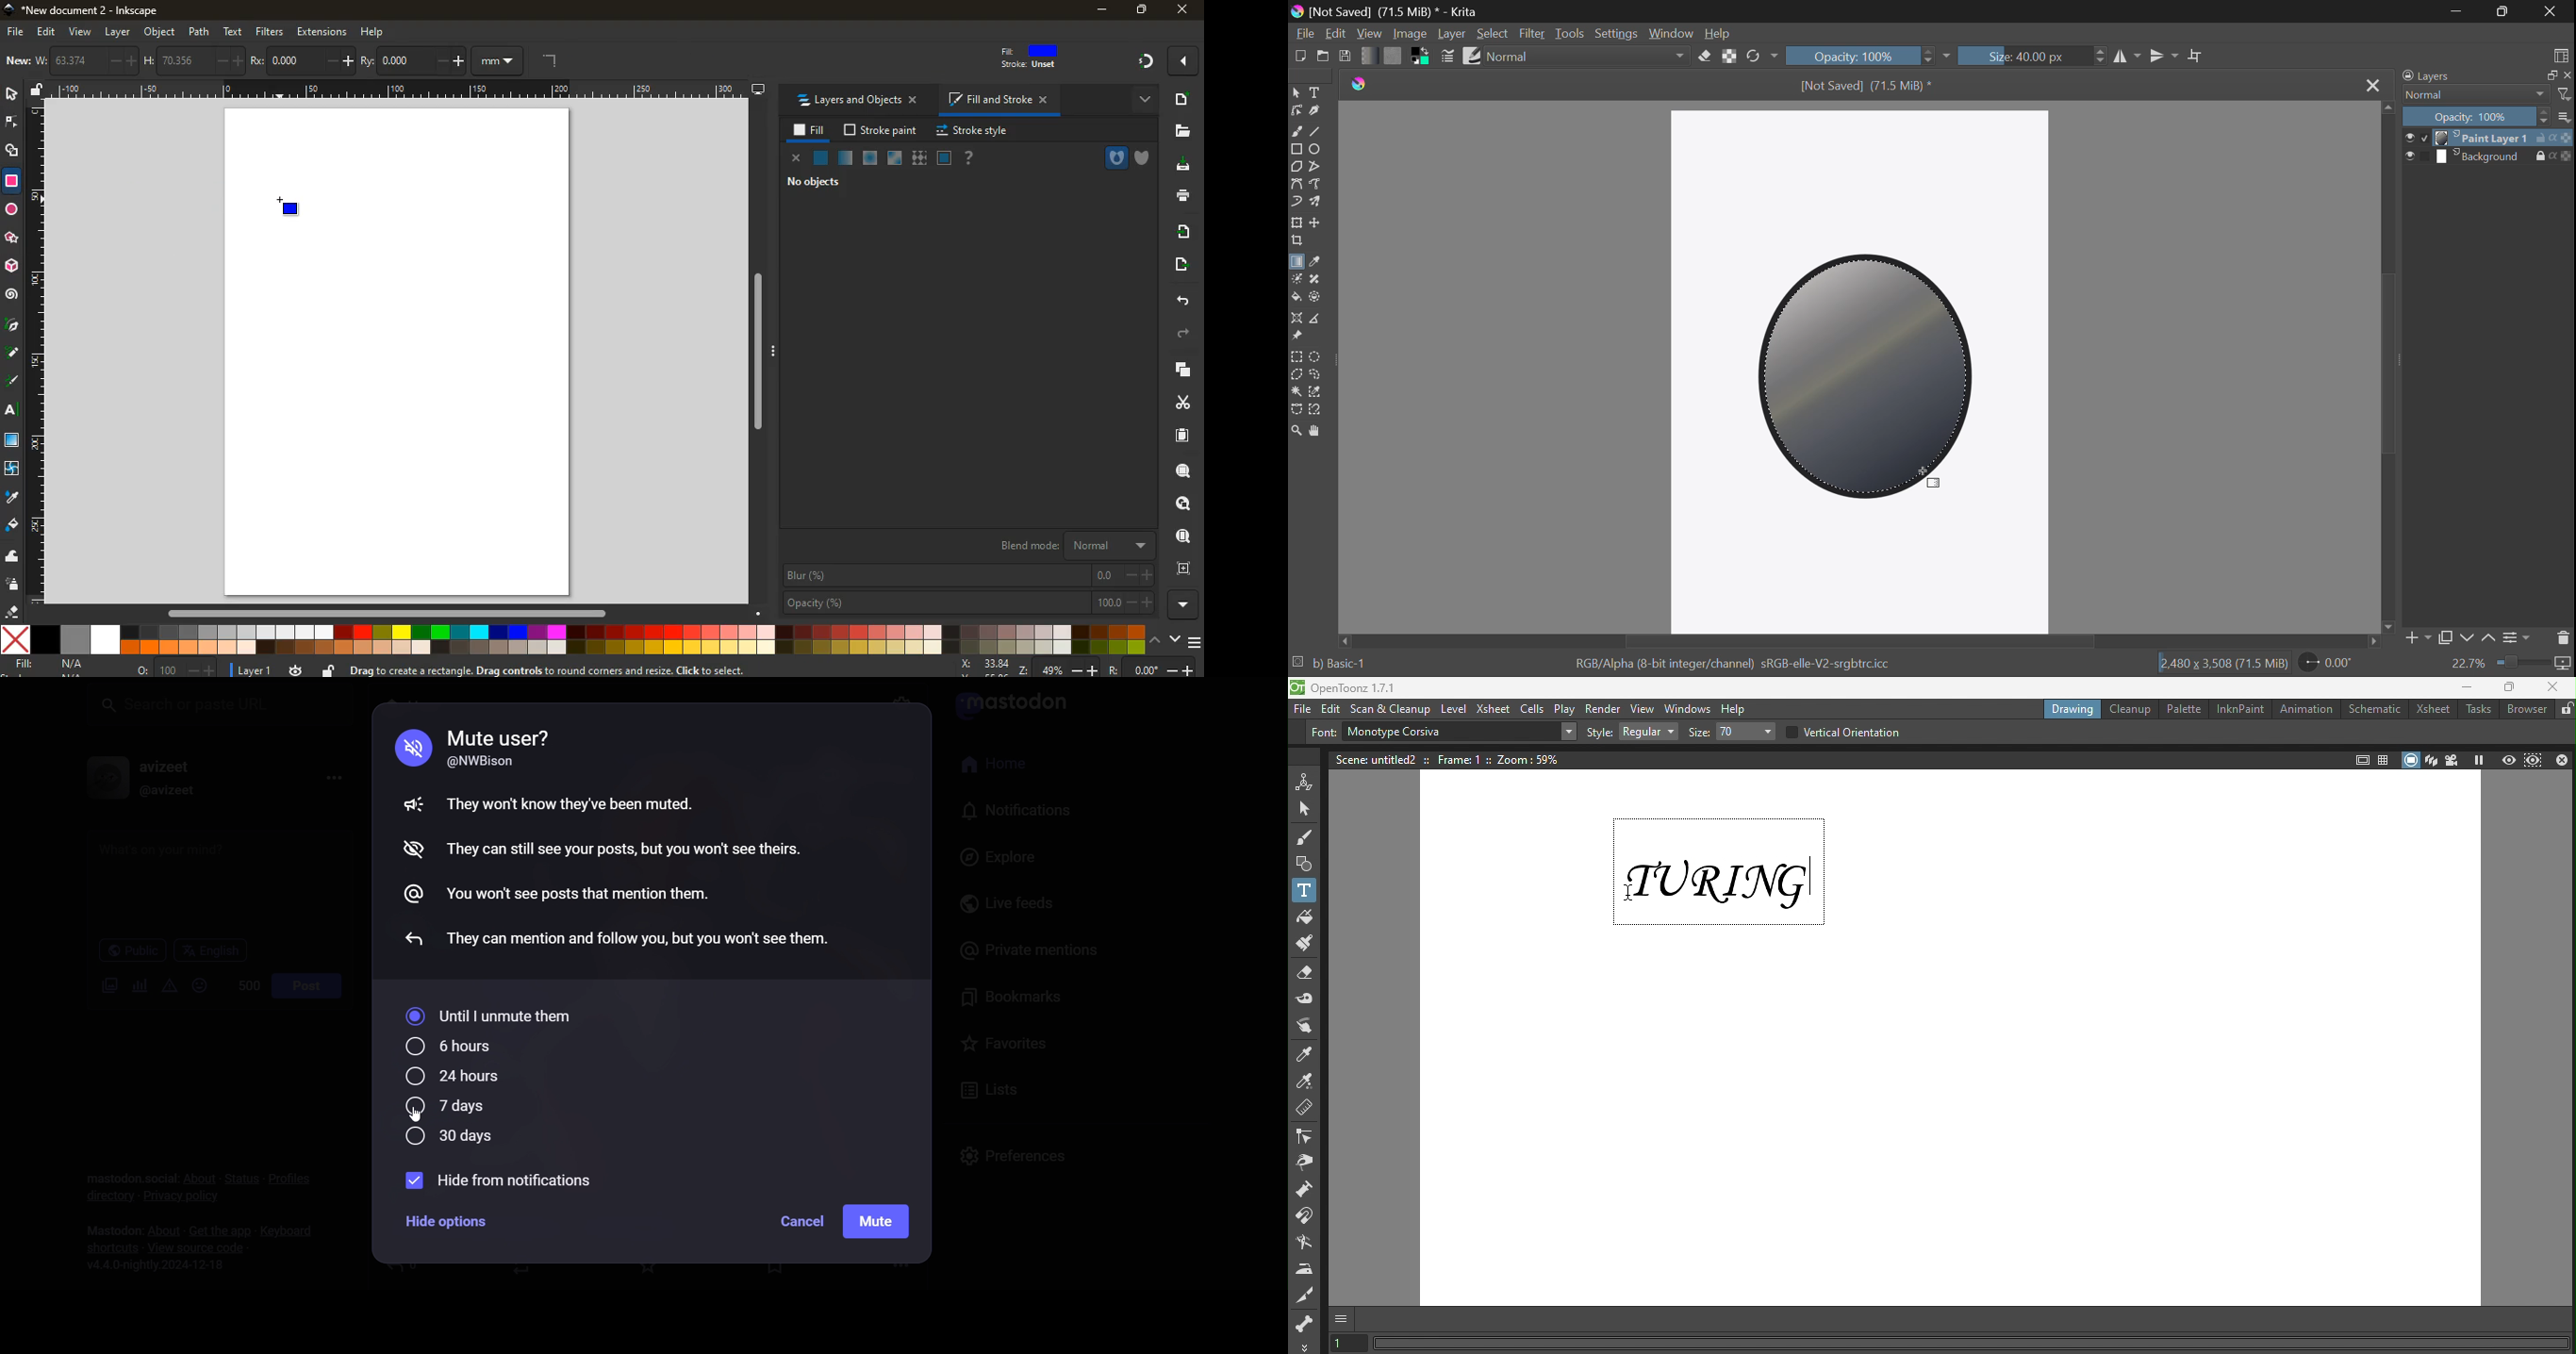  What do you see at coordinates (2362, 759) in the screenshot?
I see `Safe area` at bounding box center [2362, 759].